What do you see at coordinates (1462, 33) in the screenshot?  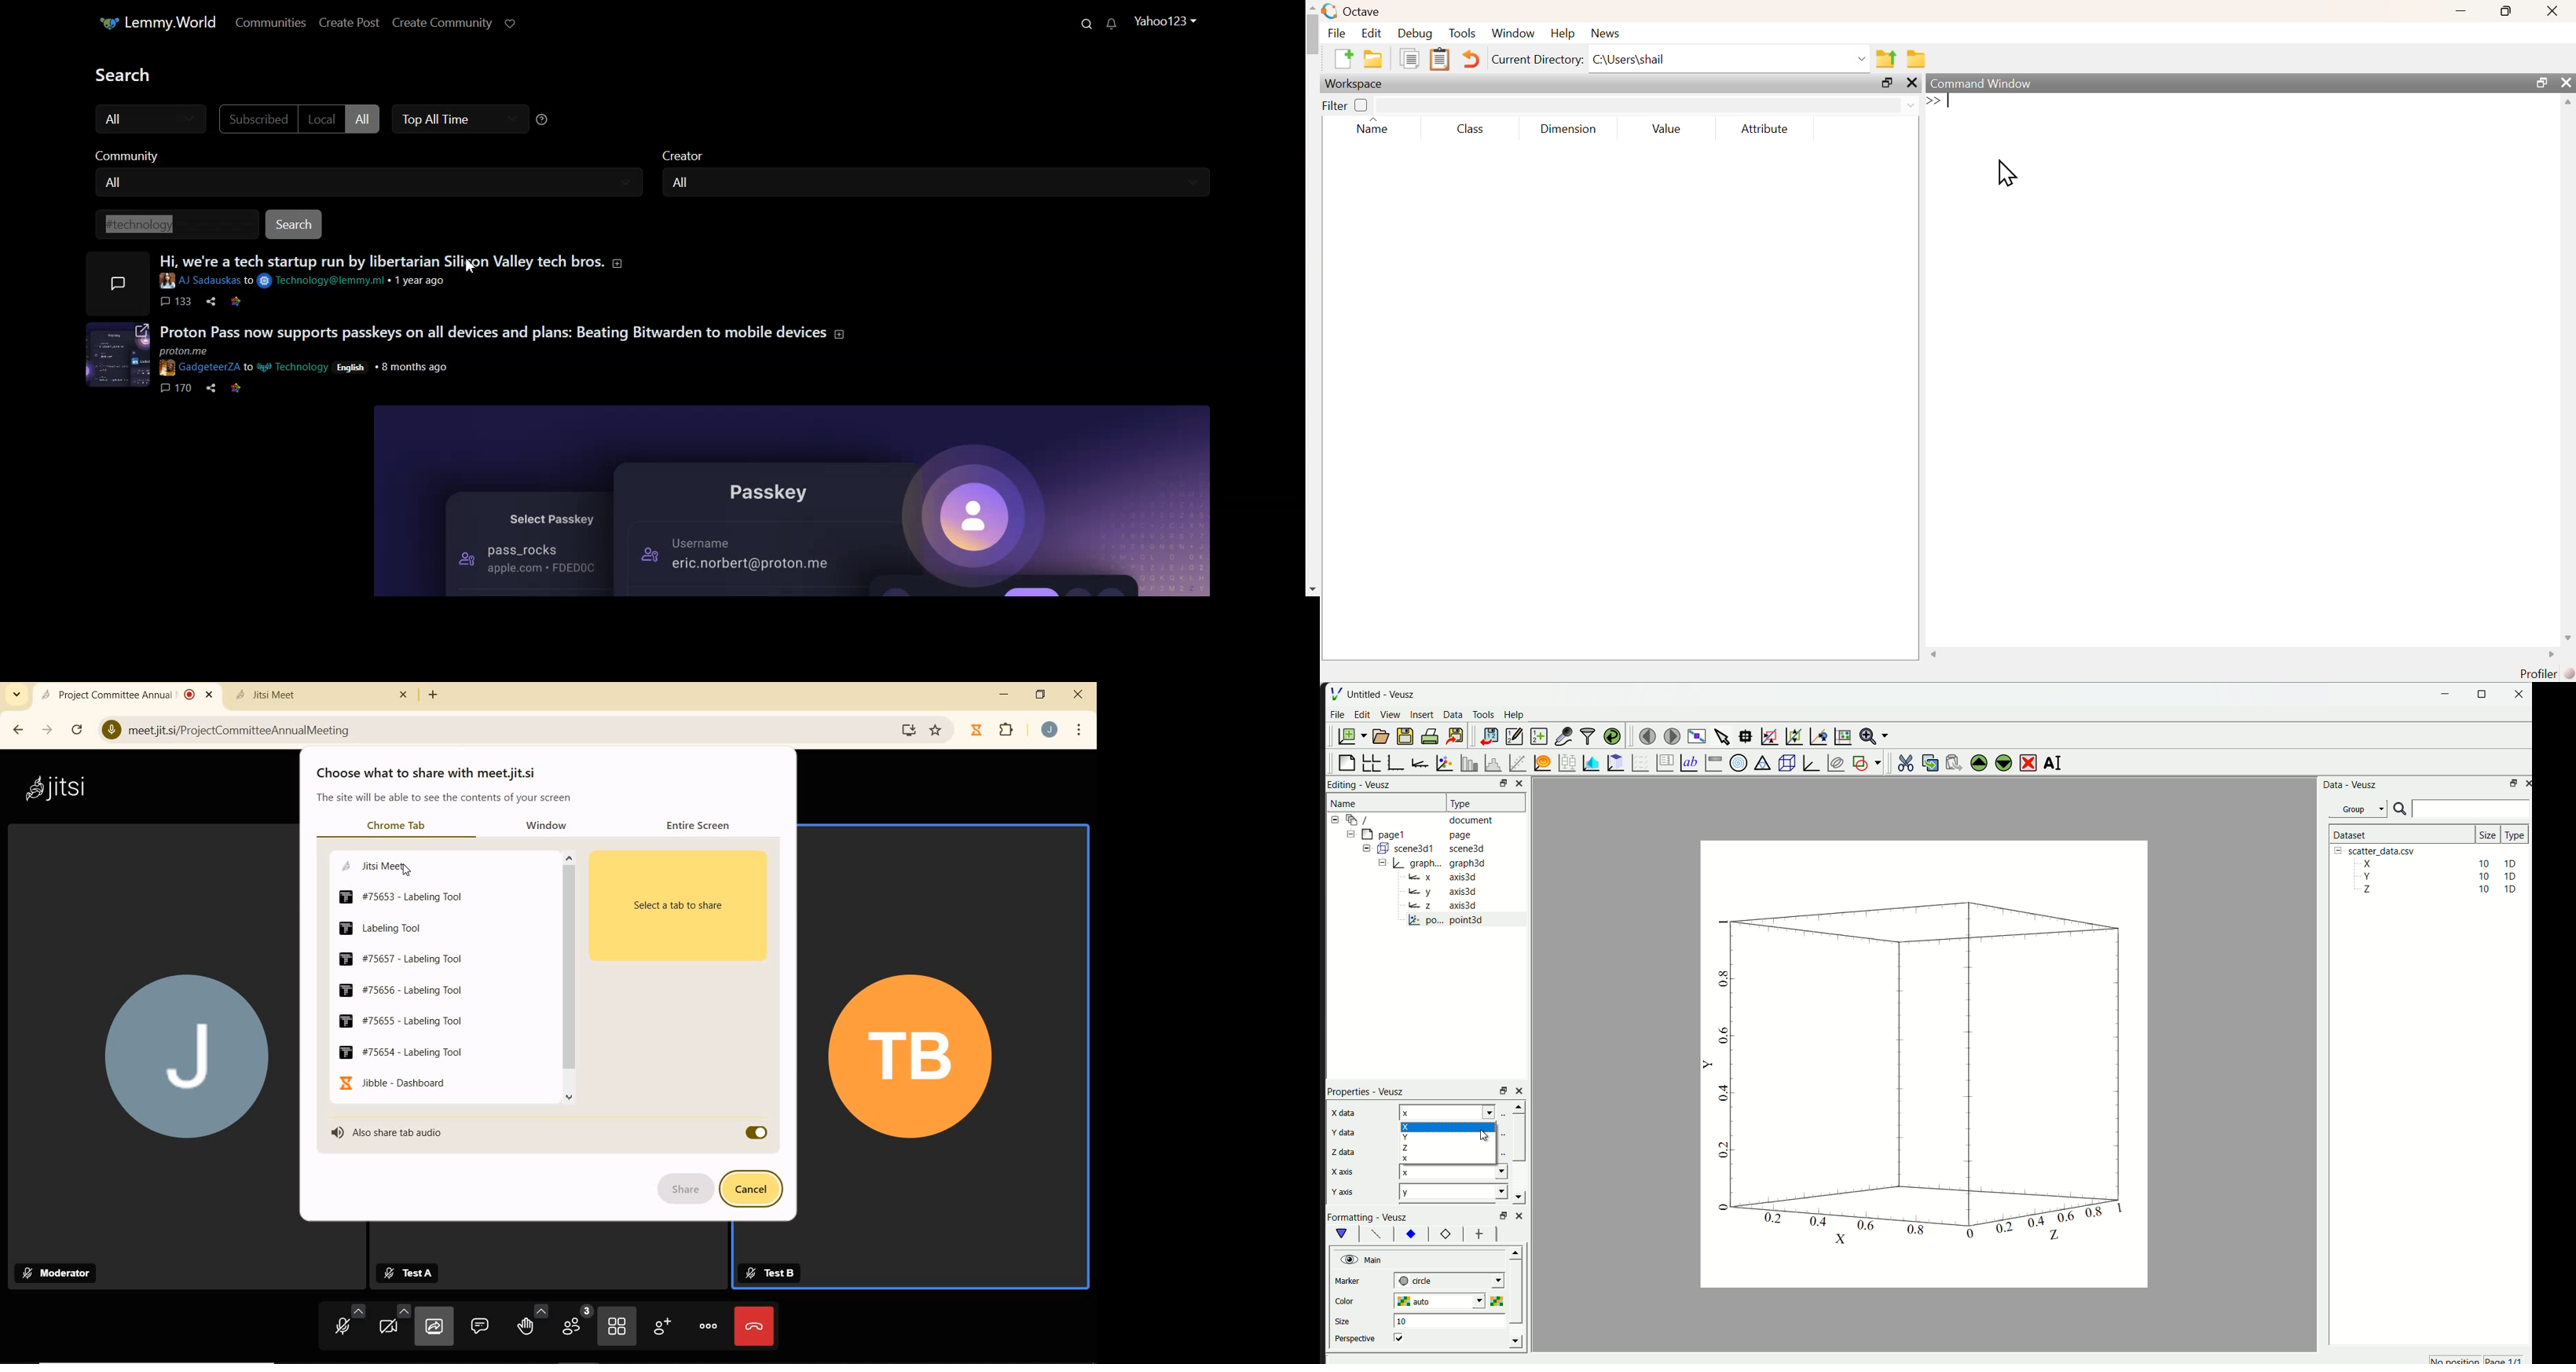 I see `Tools` at bounding box center [1462, 33].